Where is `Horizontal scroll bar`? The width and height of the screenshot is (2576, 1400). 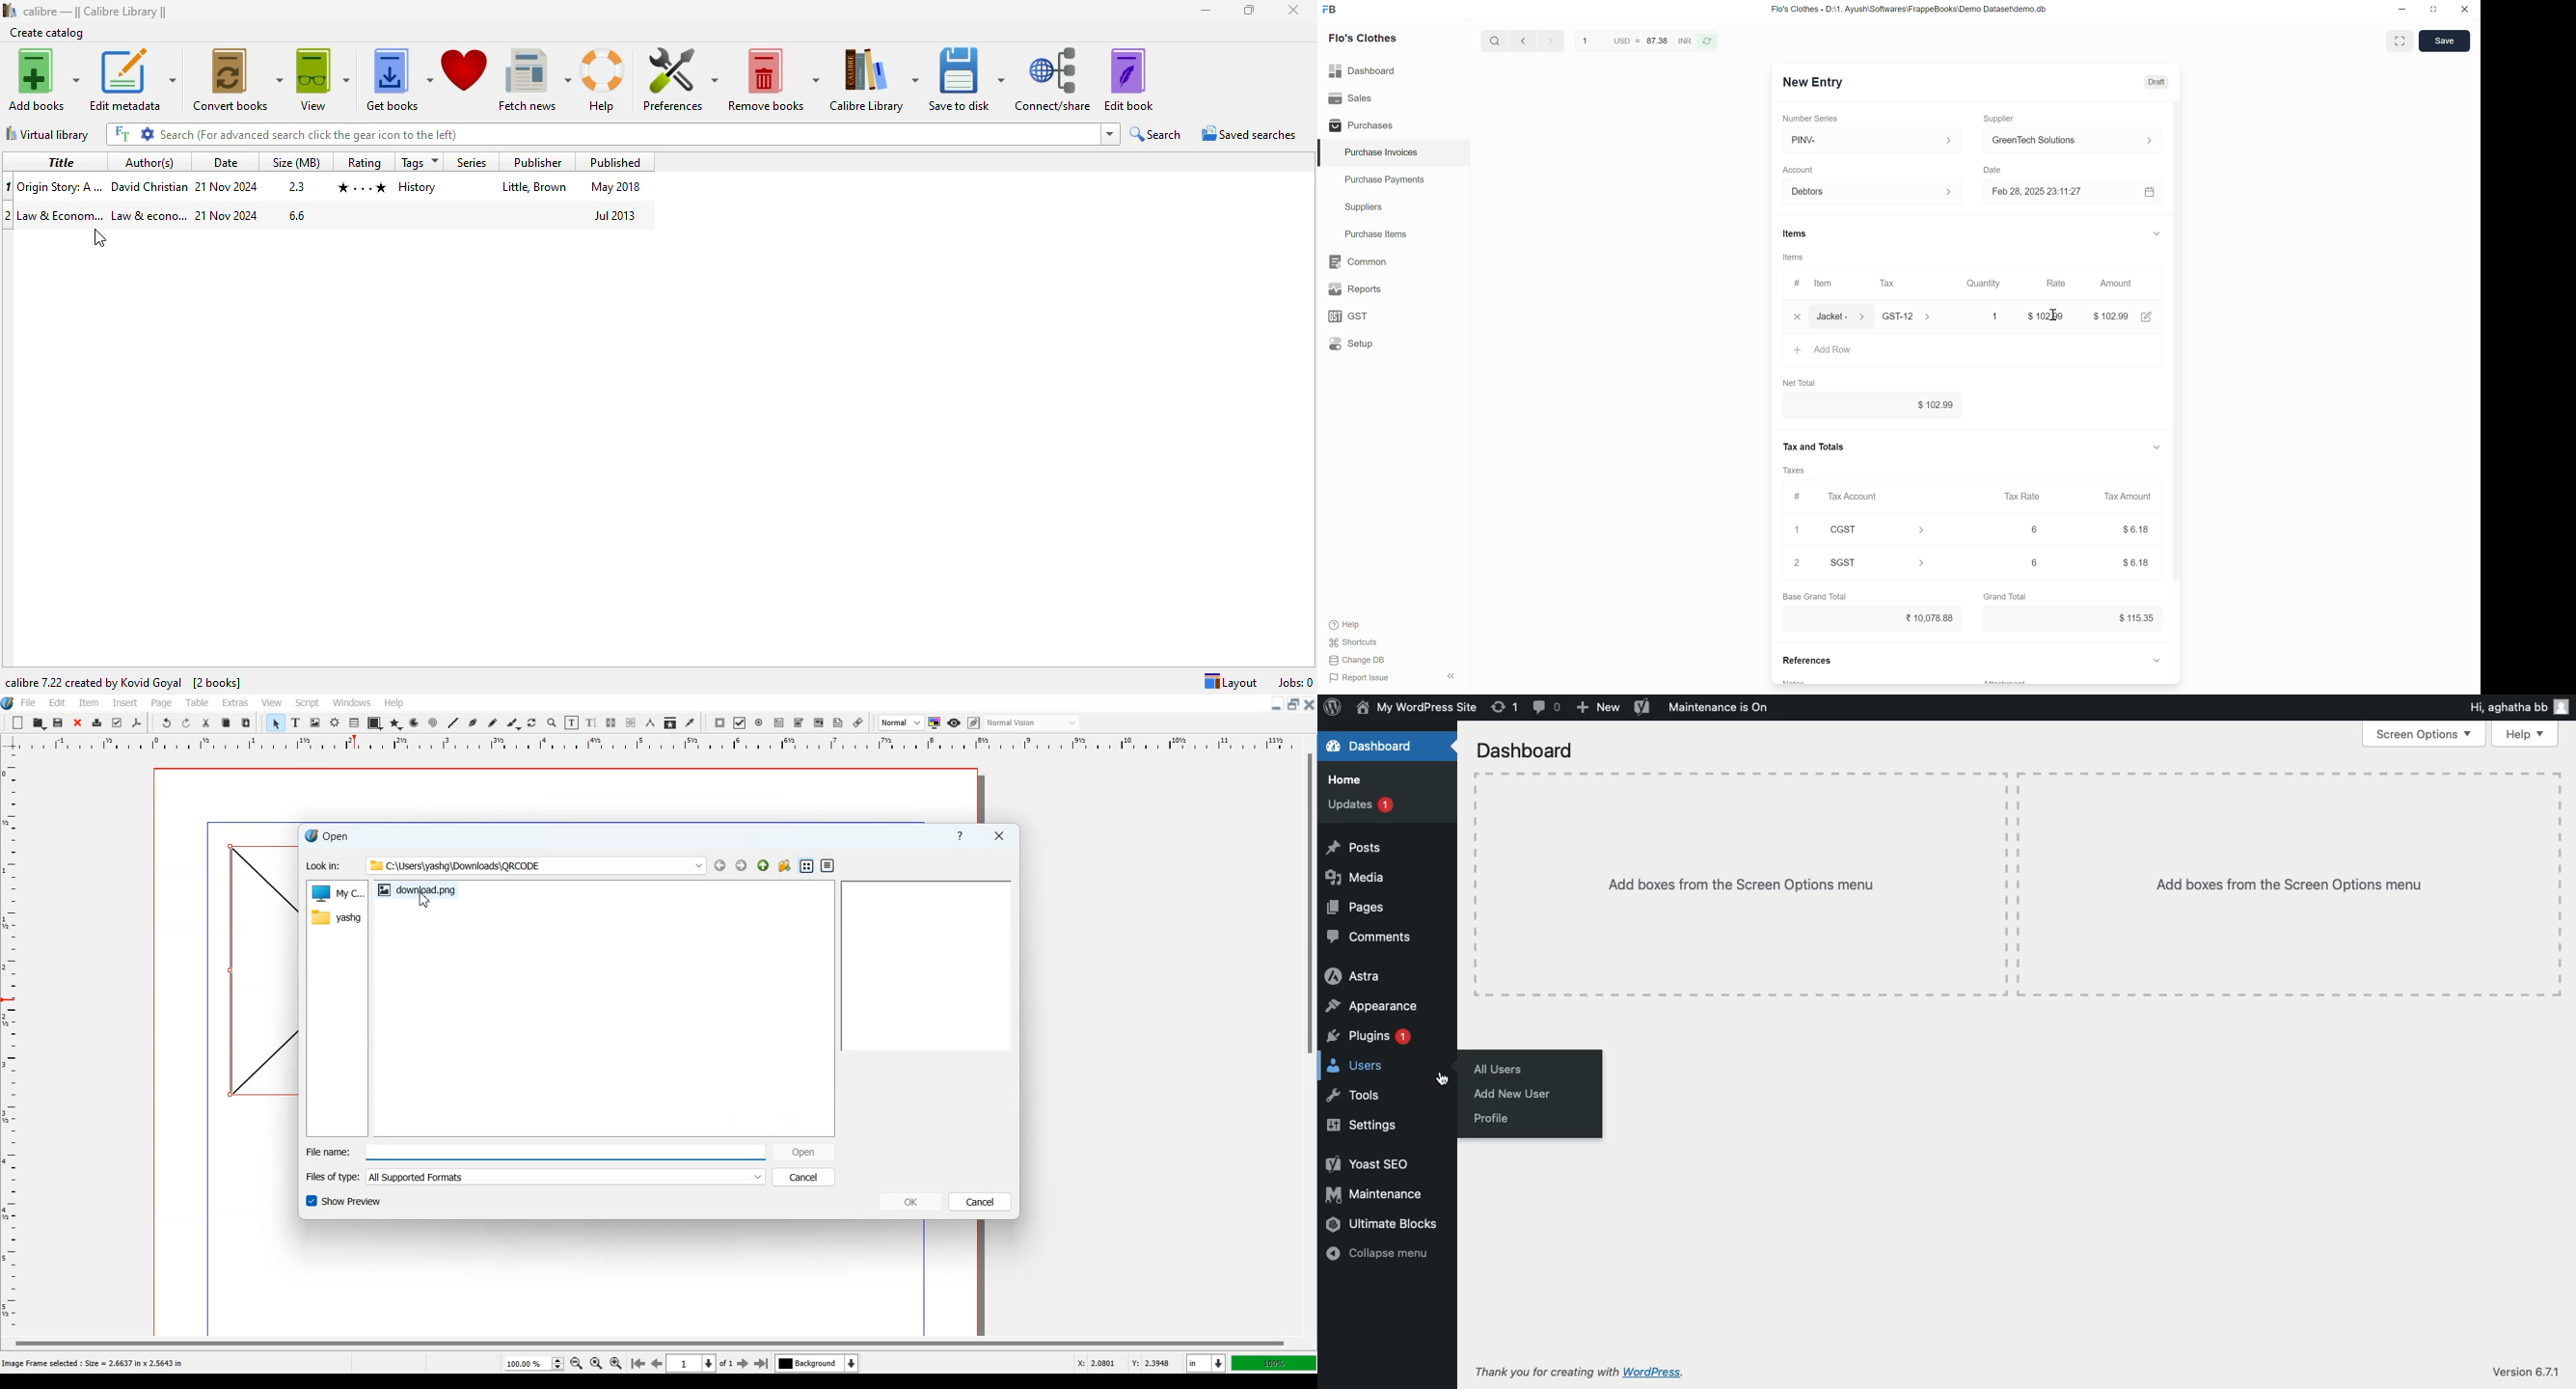
Horizontal scroll bar is located at coordinates (646, 1342).